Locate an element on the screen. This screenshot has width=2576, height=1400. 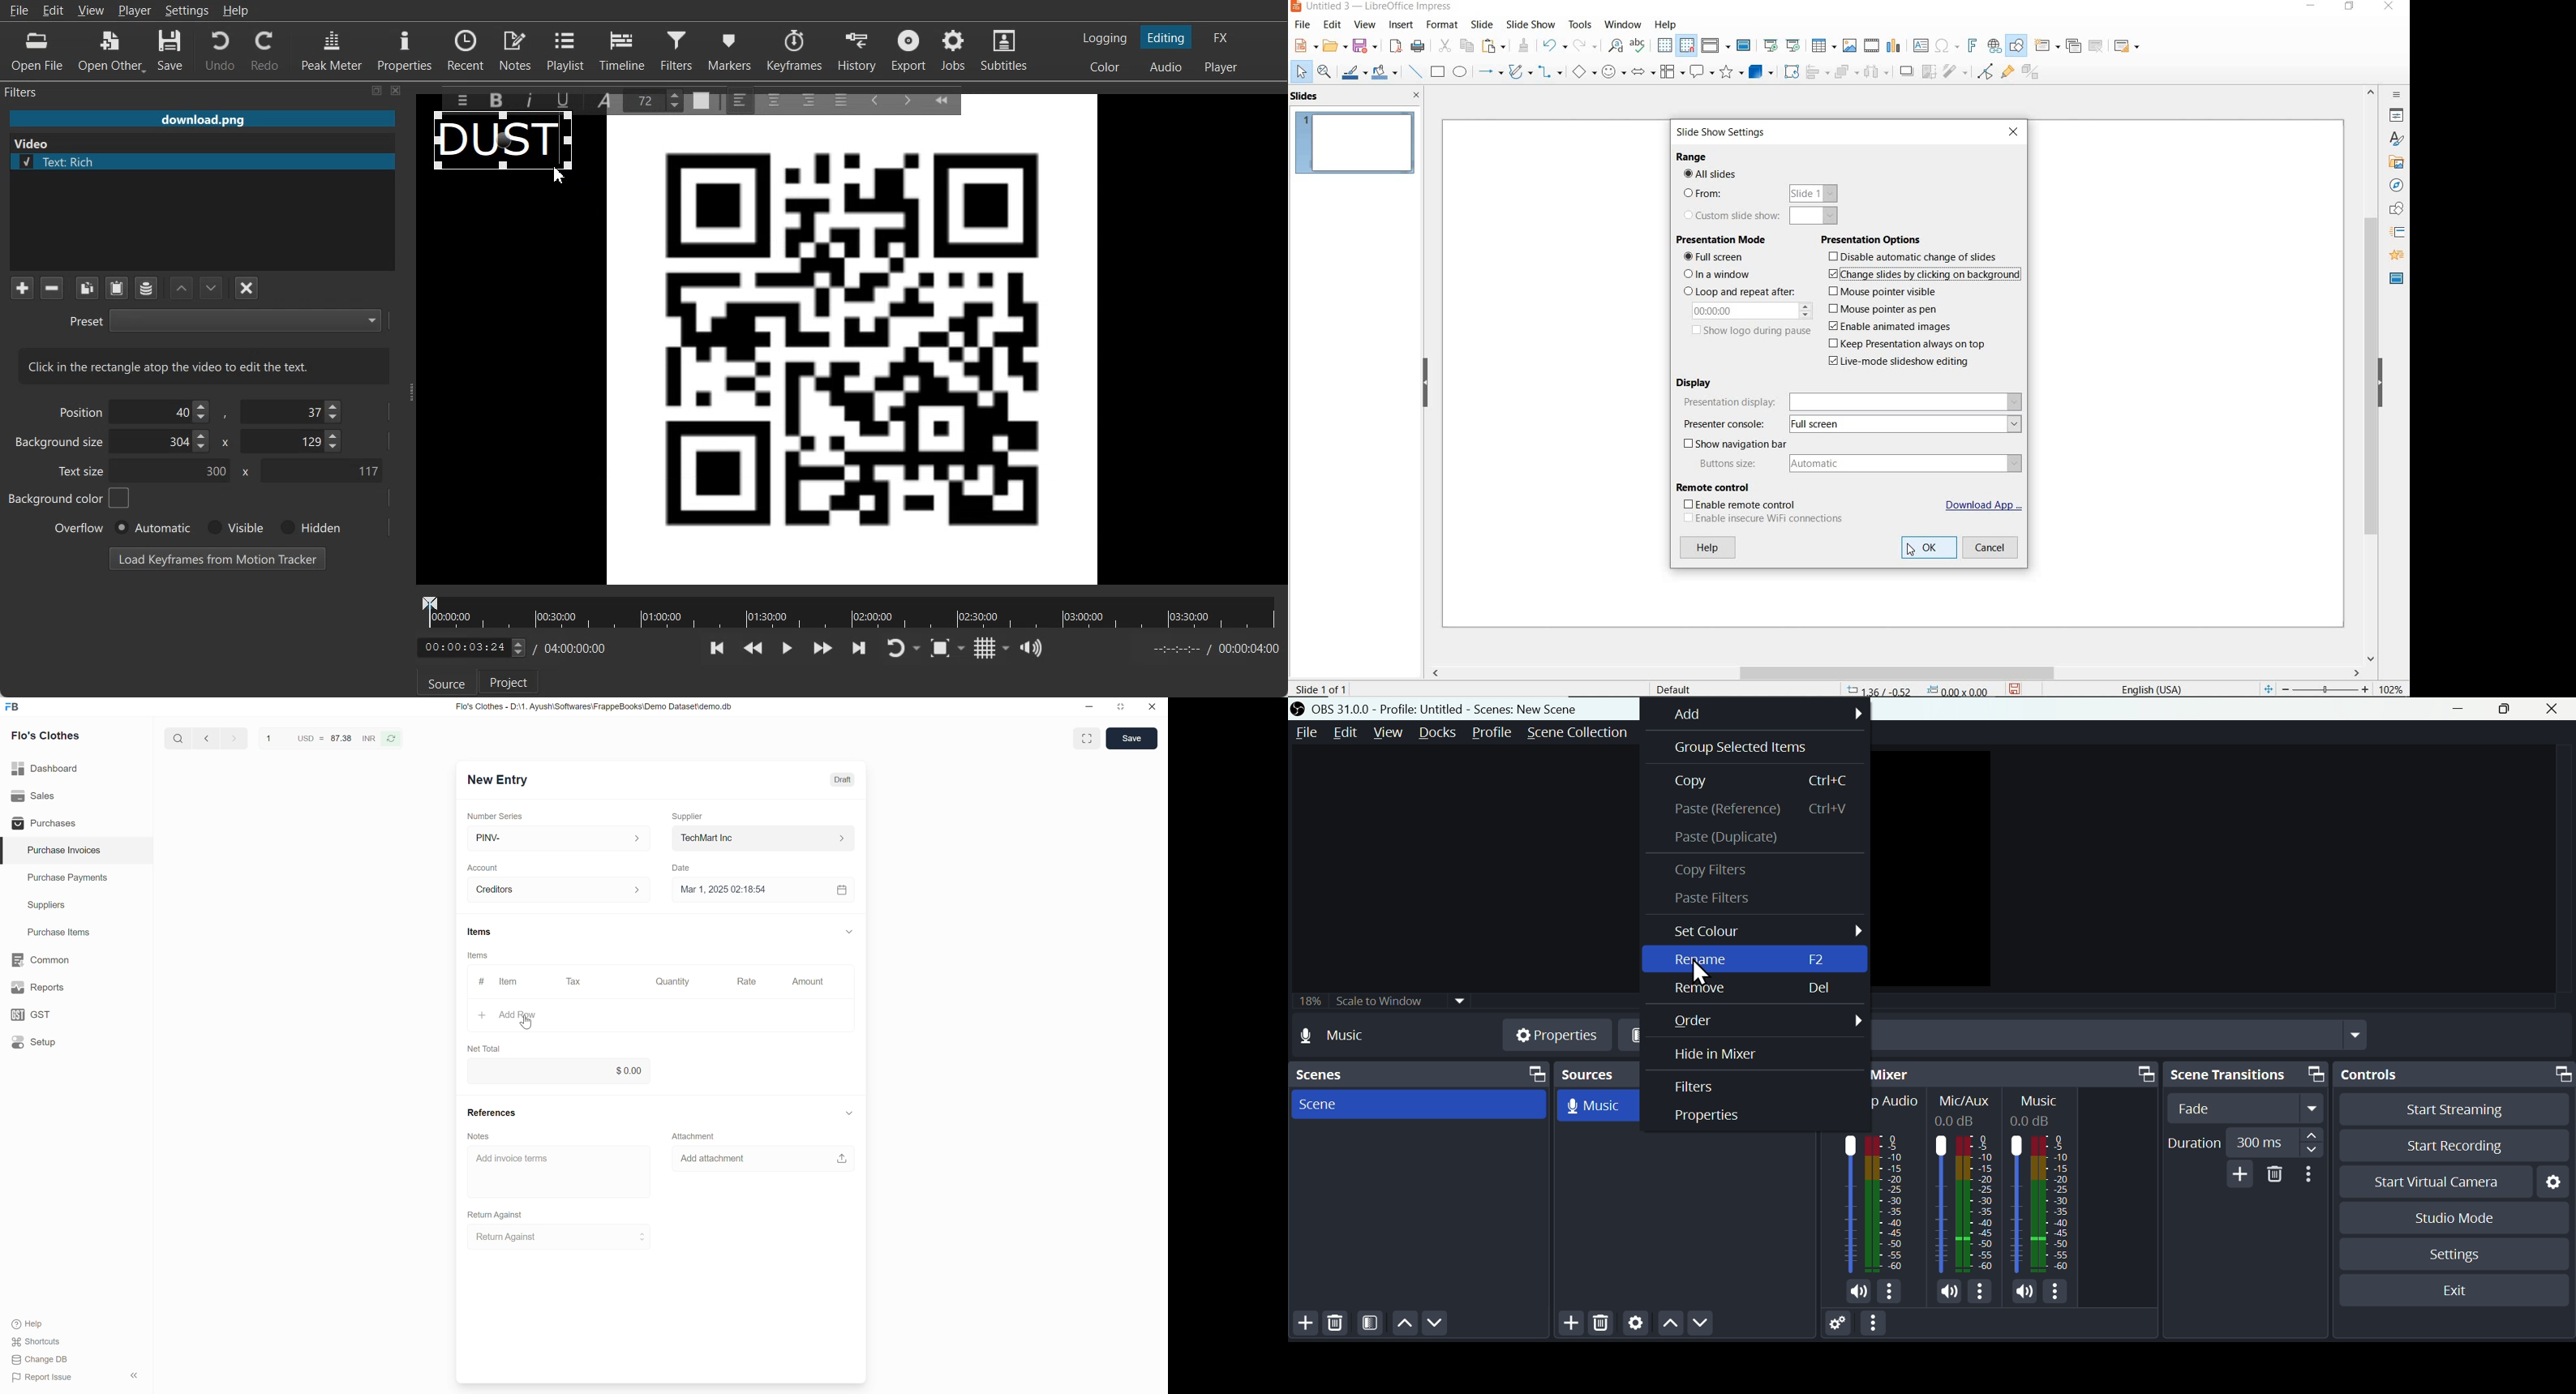
Text Frame is located at coordinates (507, 165).